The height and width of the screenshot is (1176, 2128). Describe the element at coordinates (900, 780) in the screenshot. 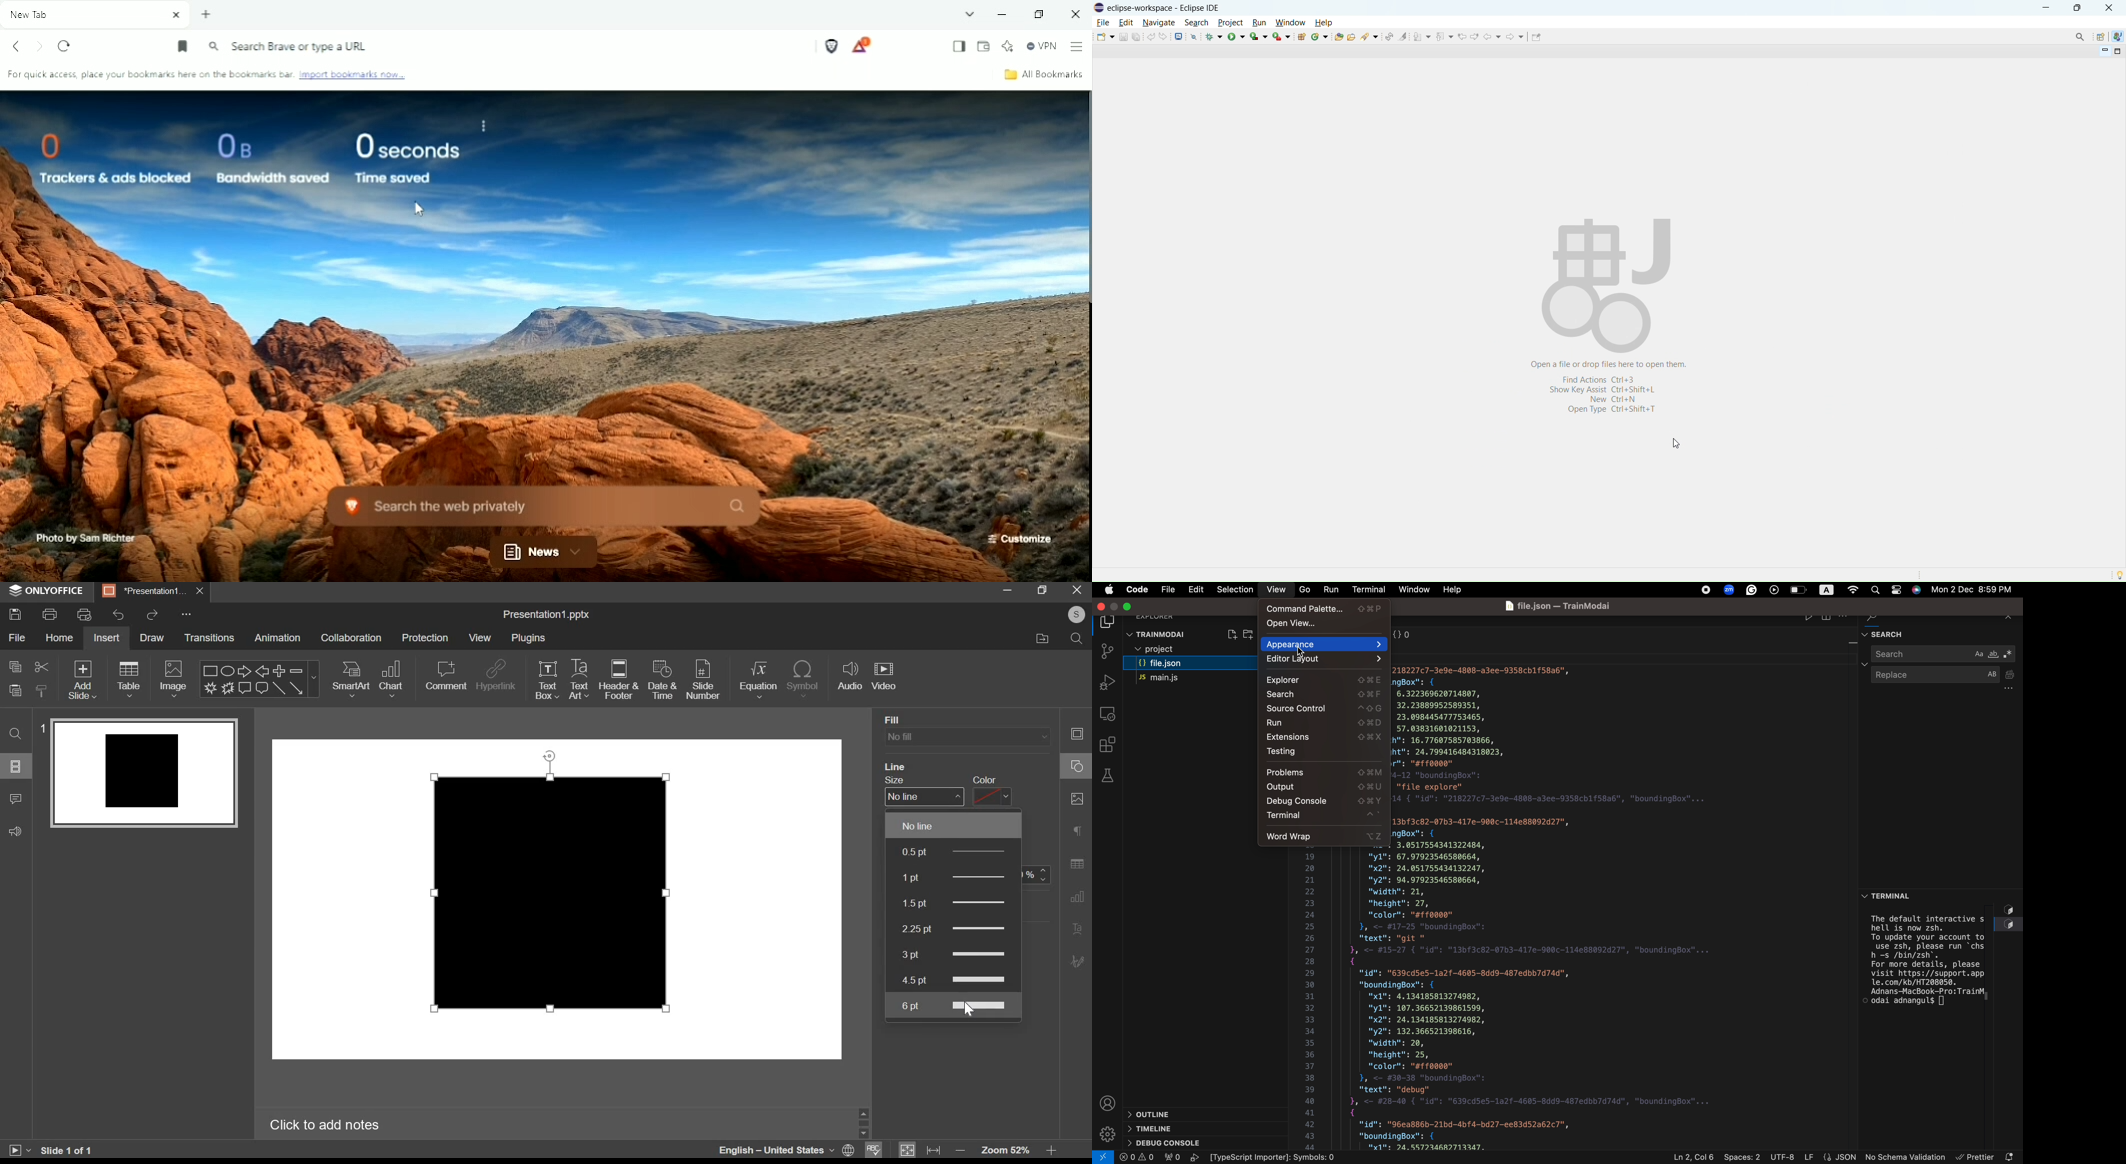

I see `Size` at that location.